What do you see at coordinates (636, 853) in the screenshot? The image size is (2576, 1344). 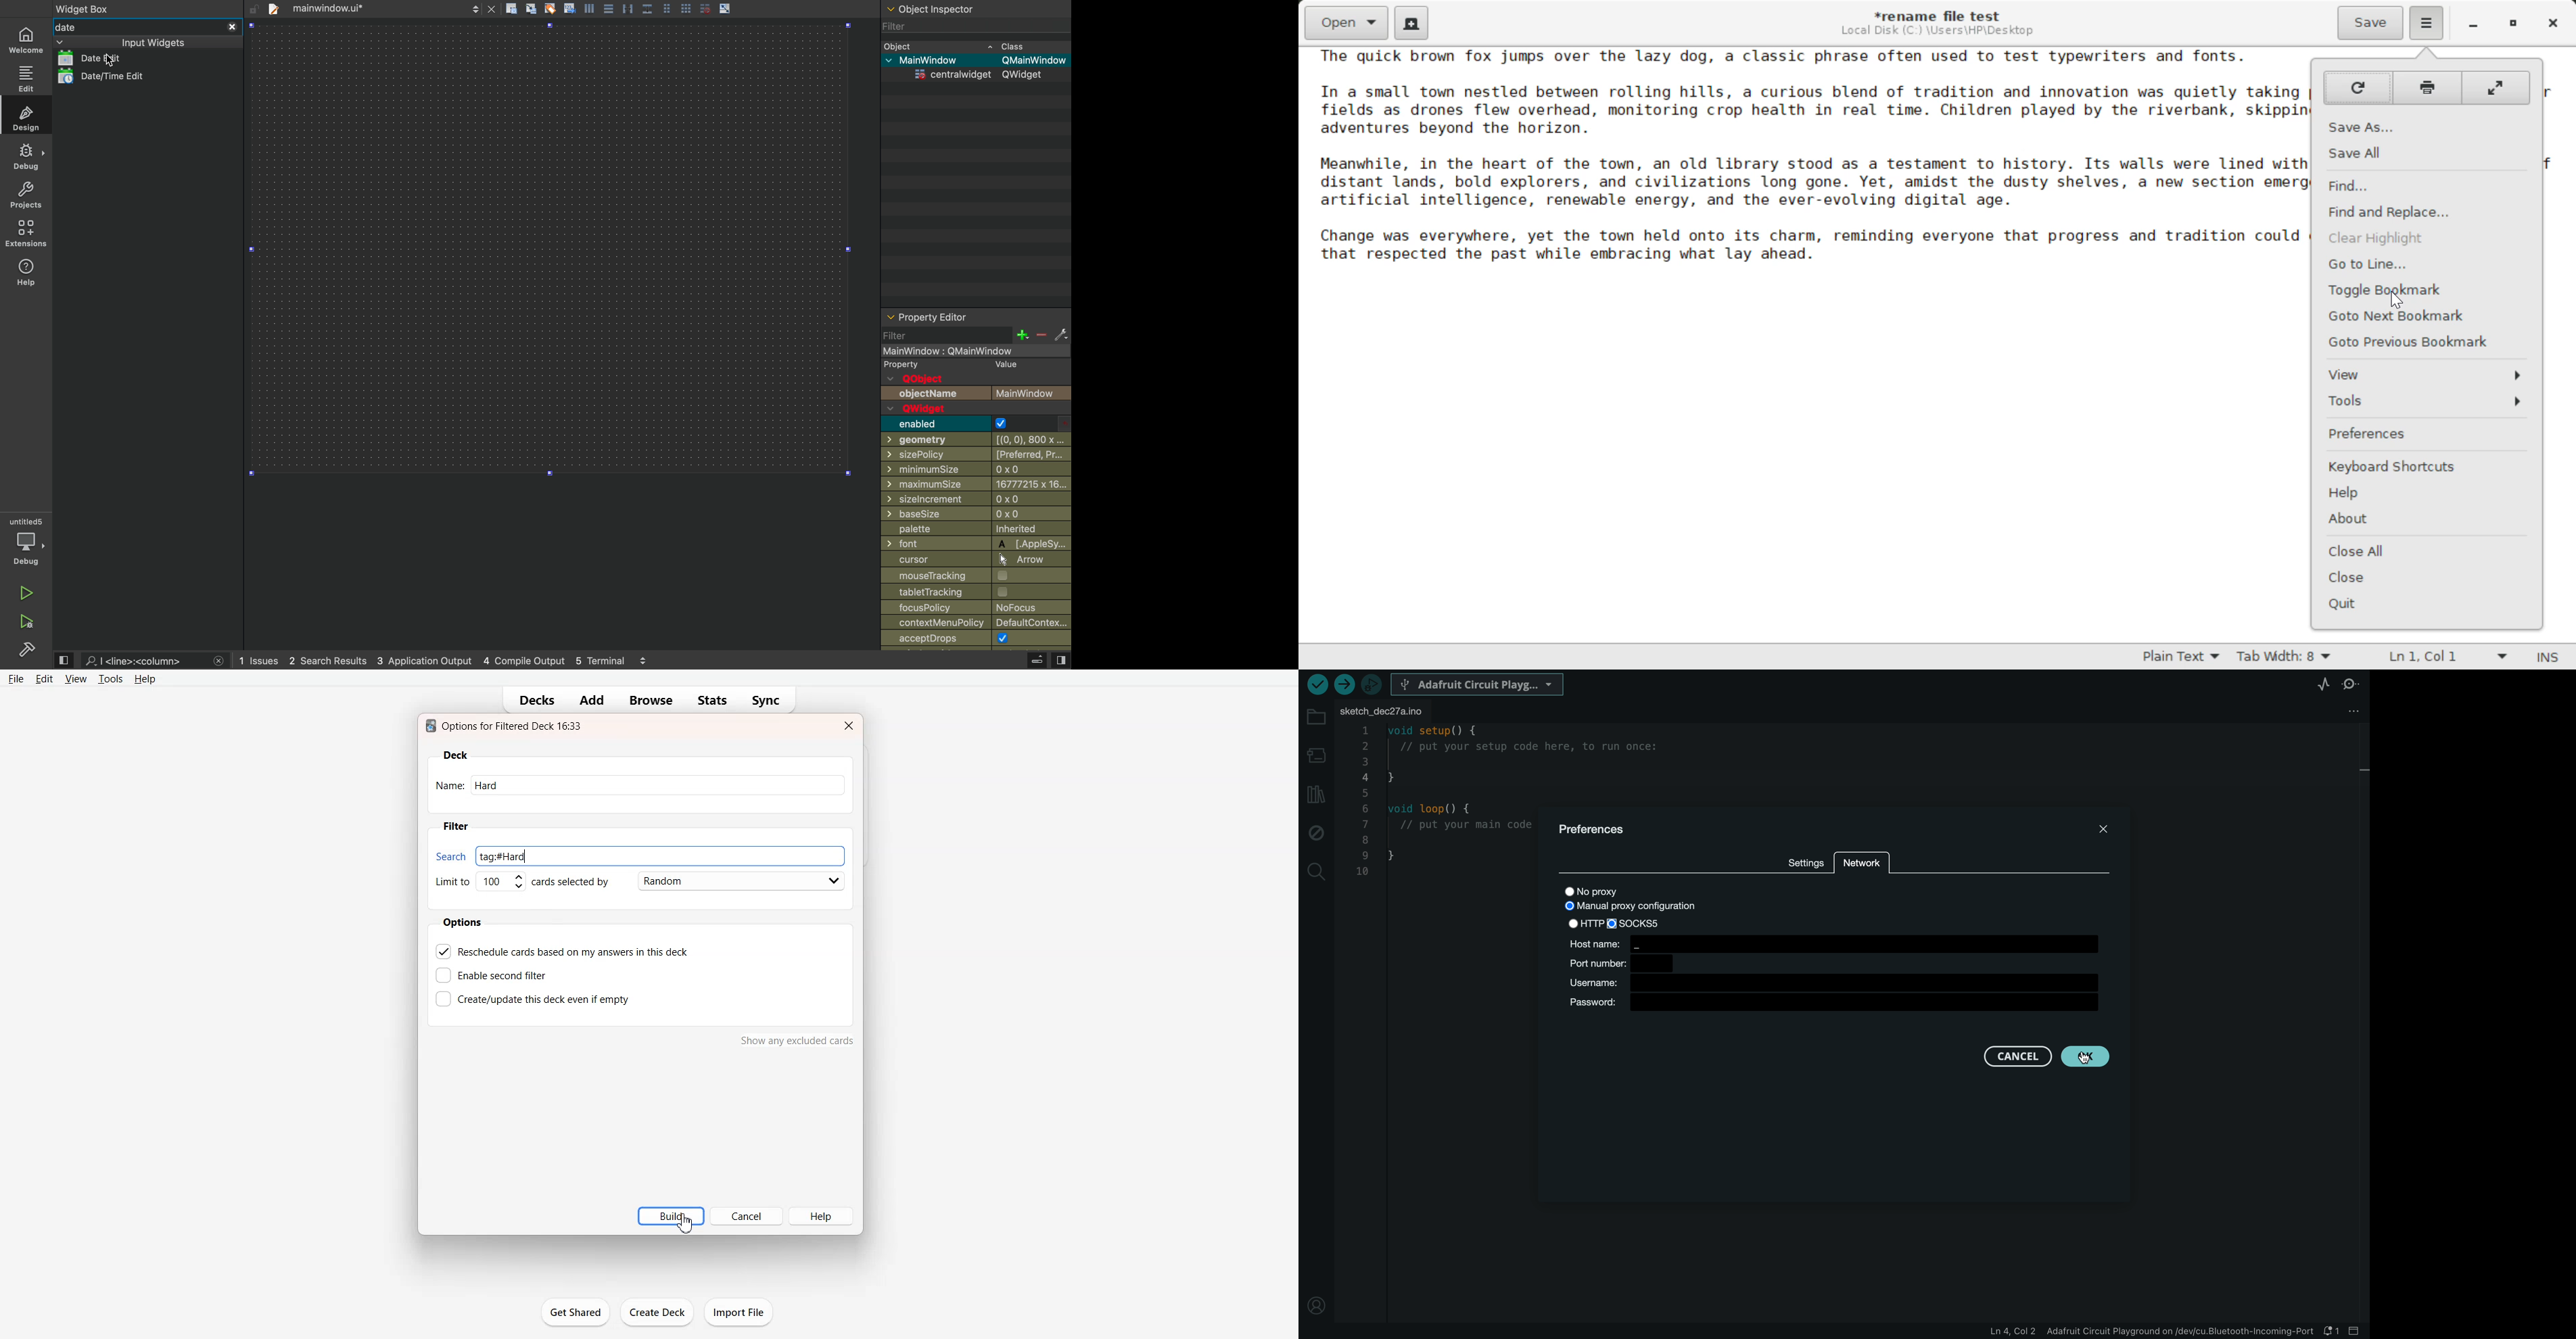 I see `Search bar` at bounding box center [636, 853].